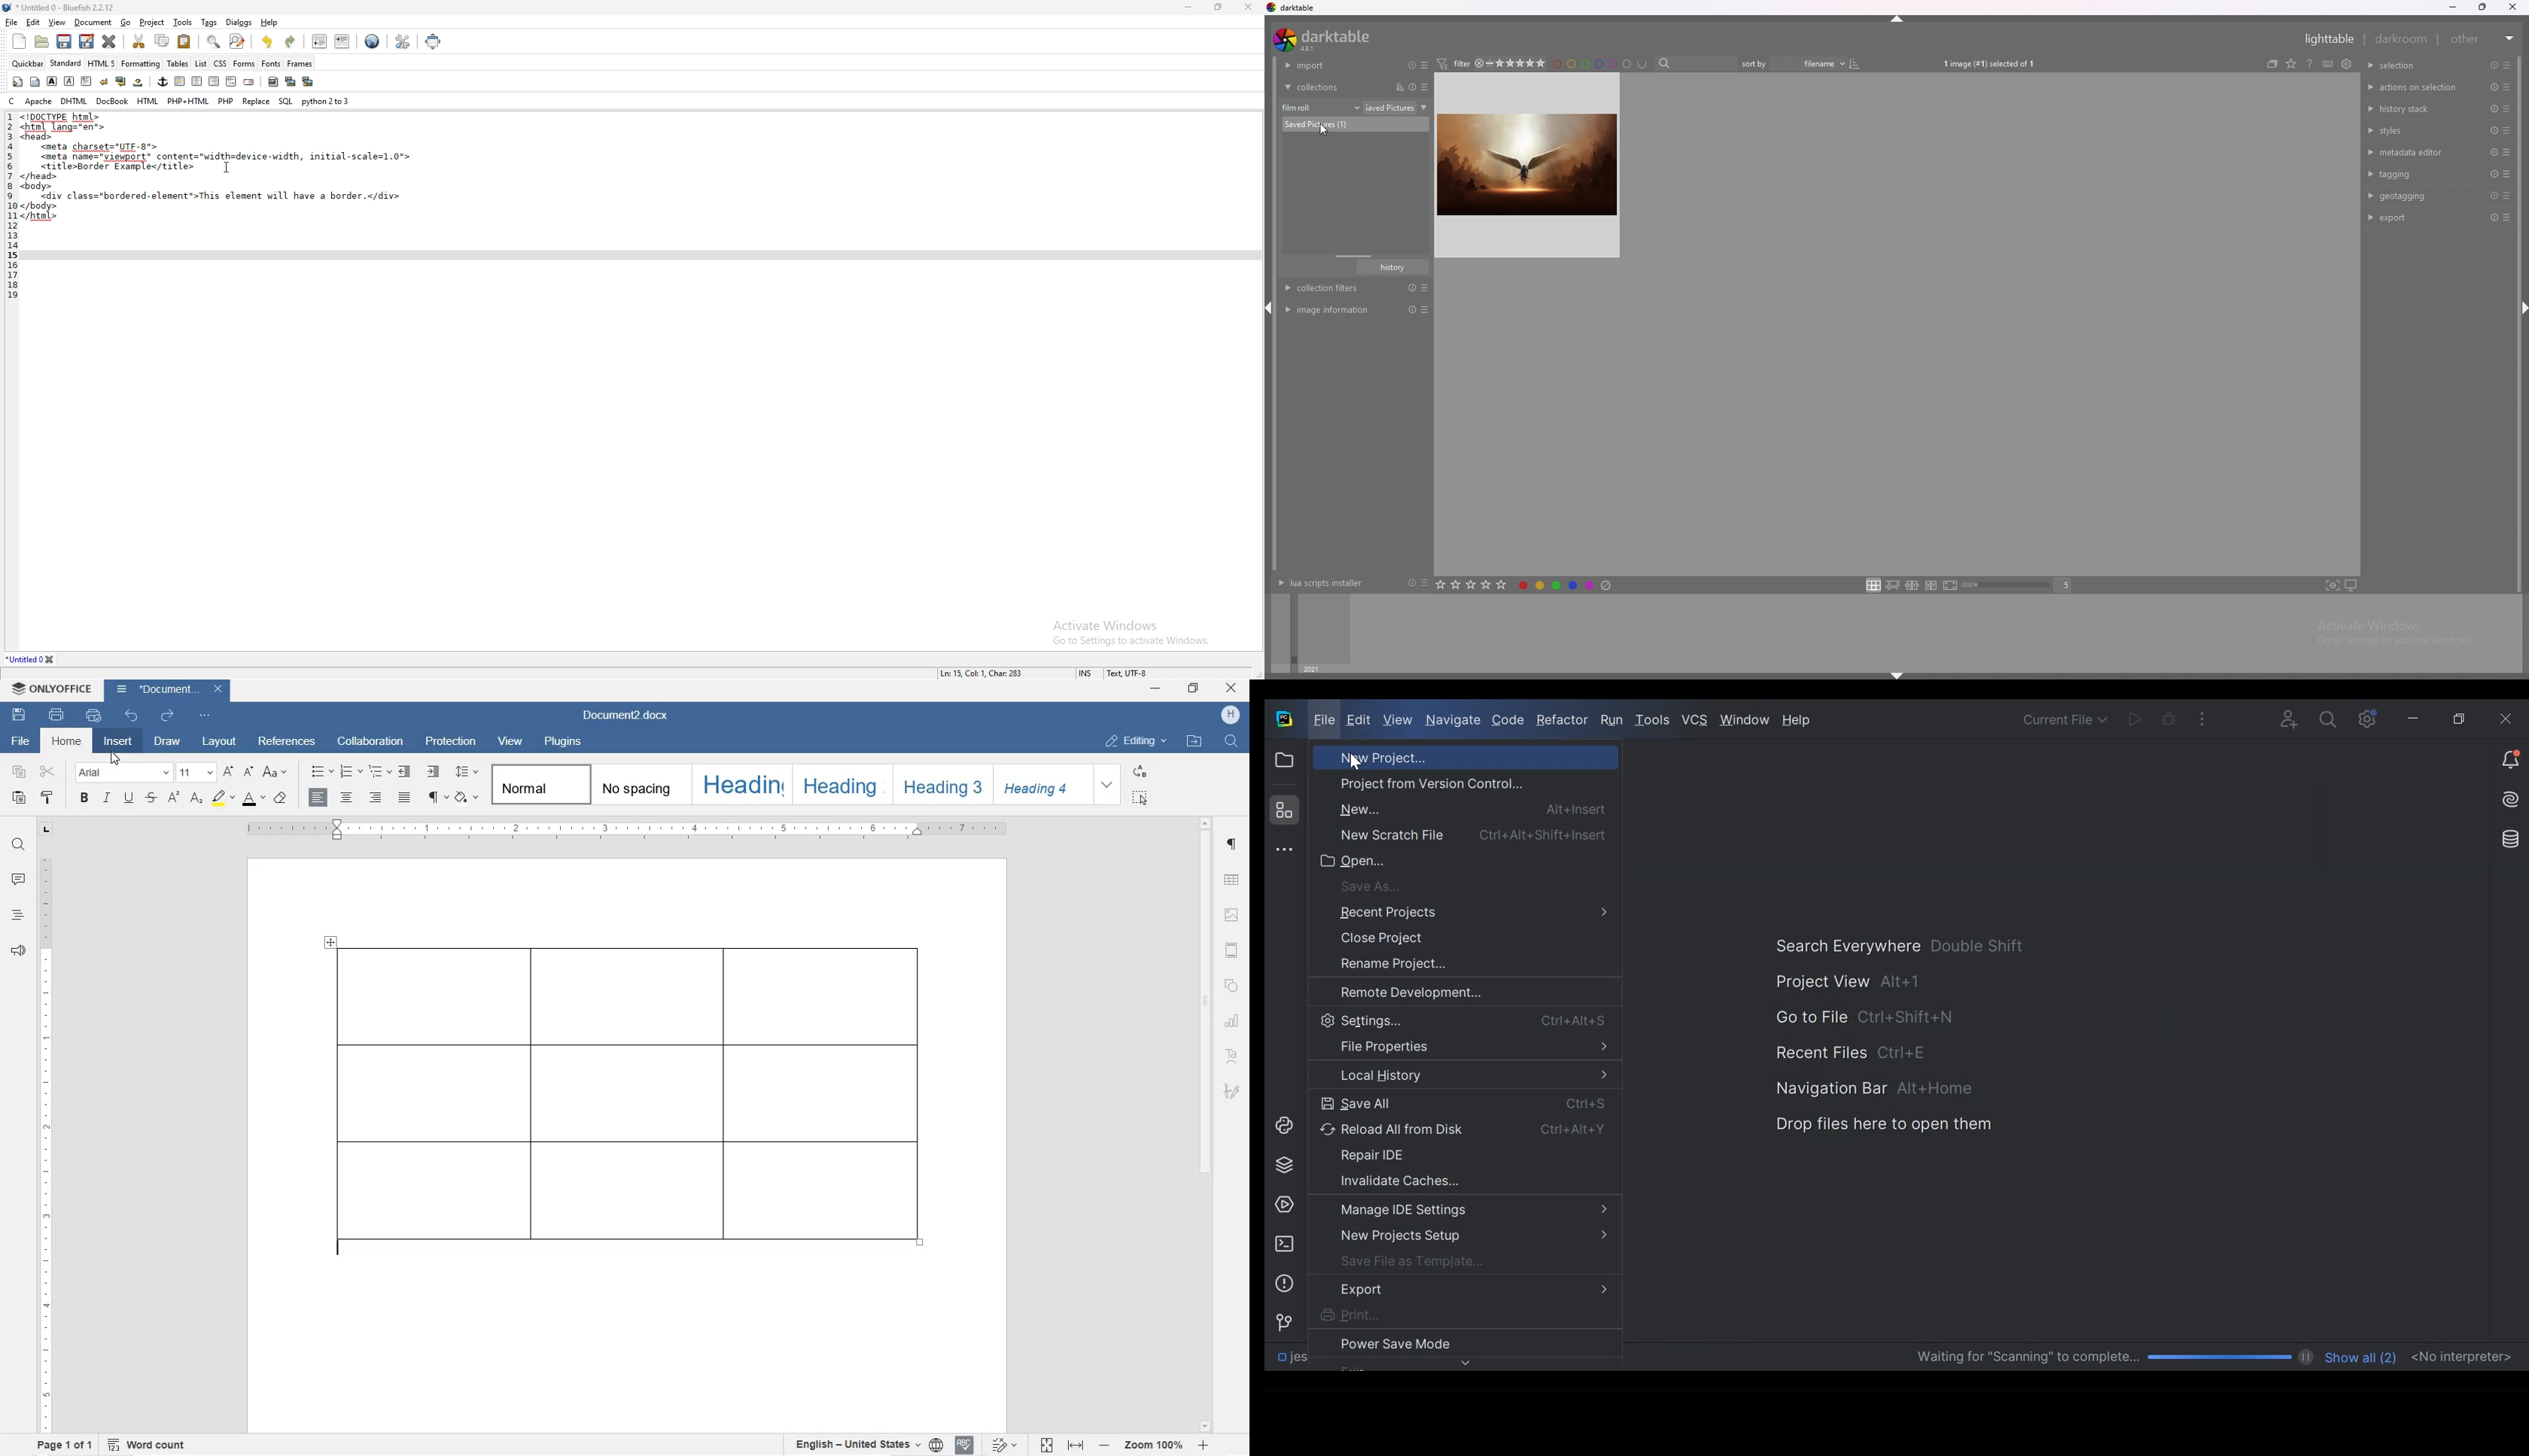 The height and width of the screenshot is (1456, 2548). I want to click on Settings, so click(2368, 720).